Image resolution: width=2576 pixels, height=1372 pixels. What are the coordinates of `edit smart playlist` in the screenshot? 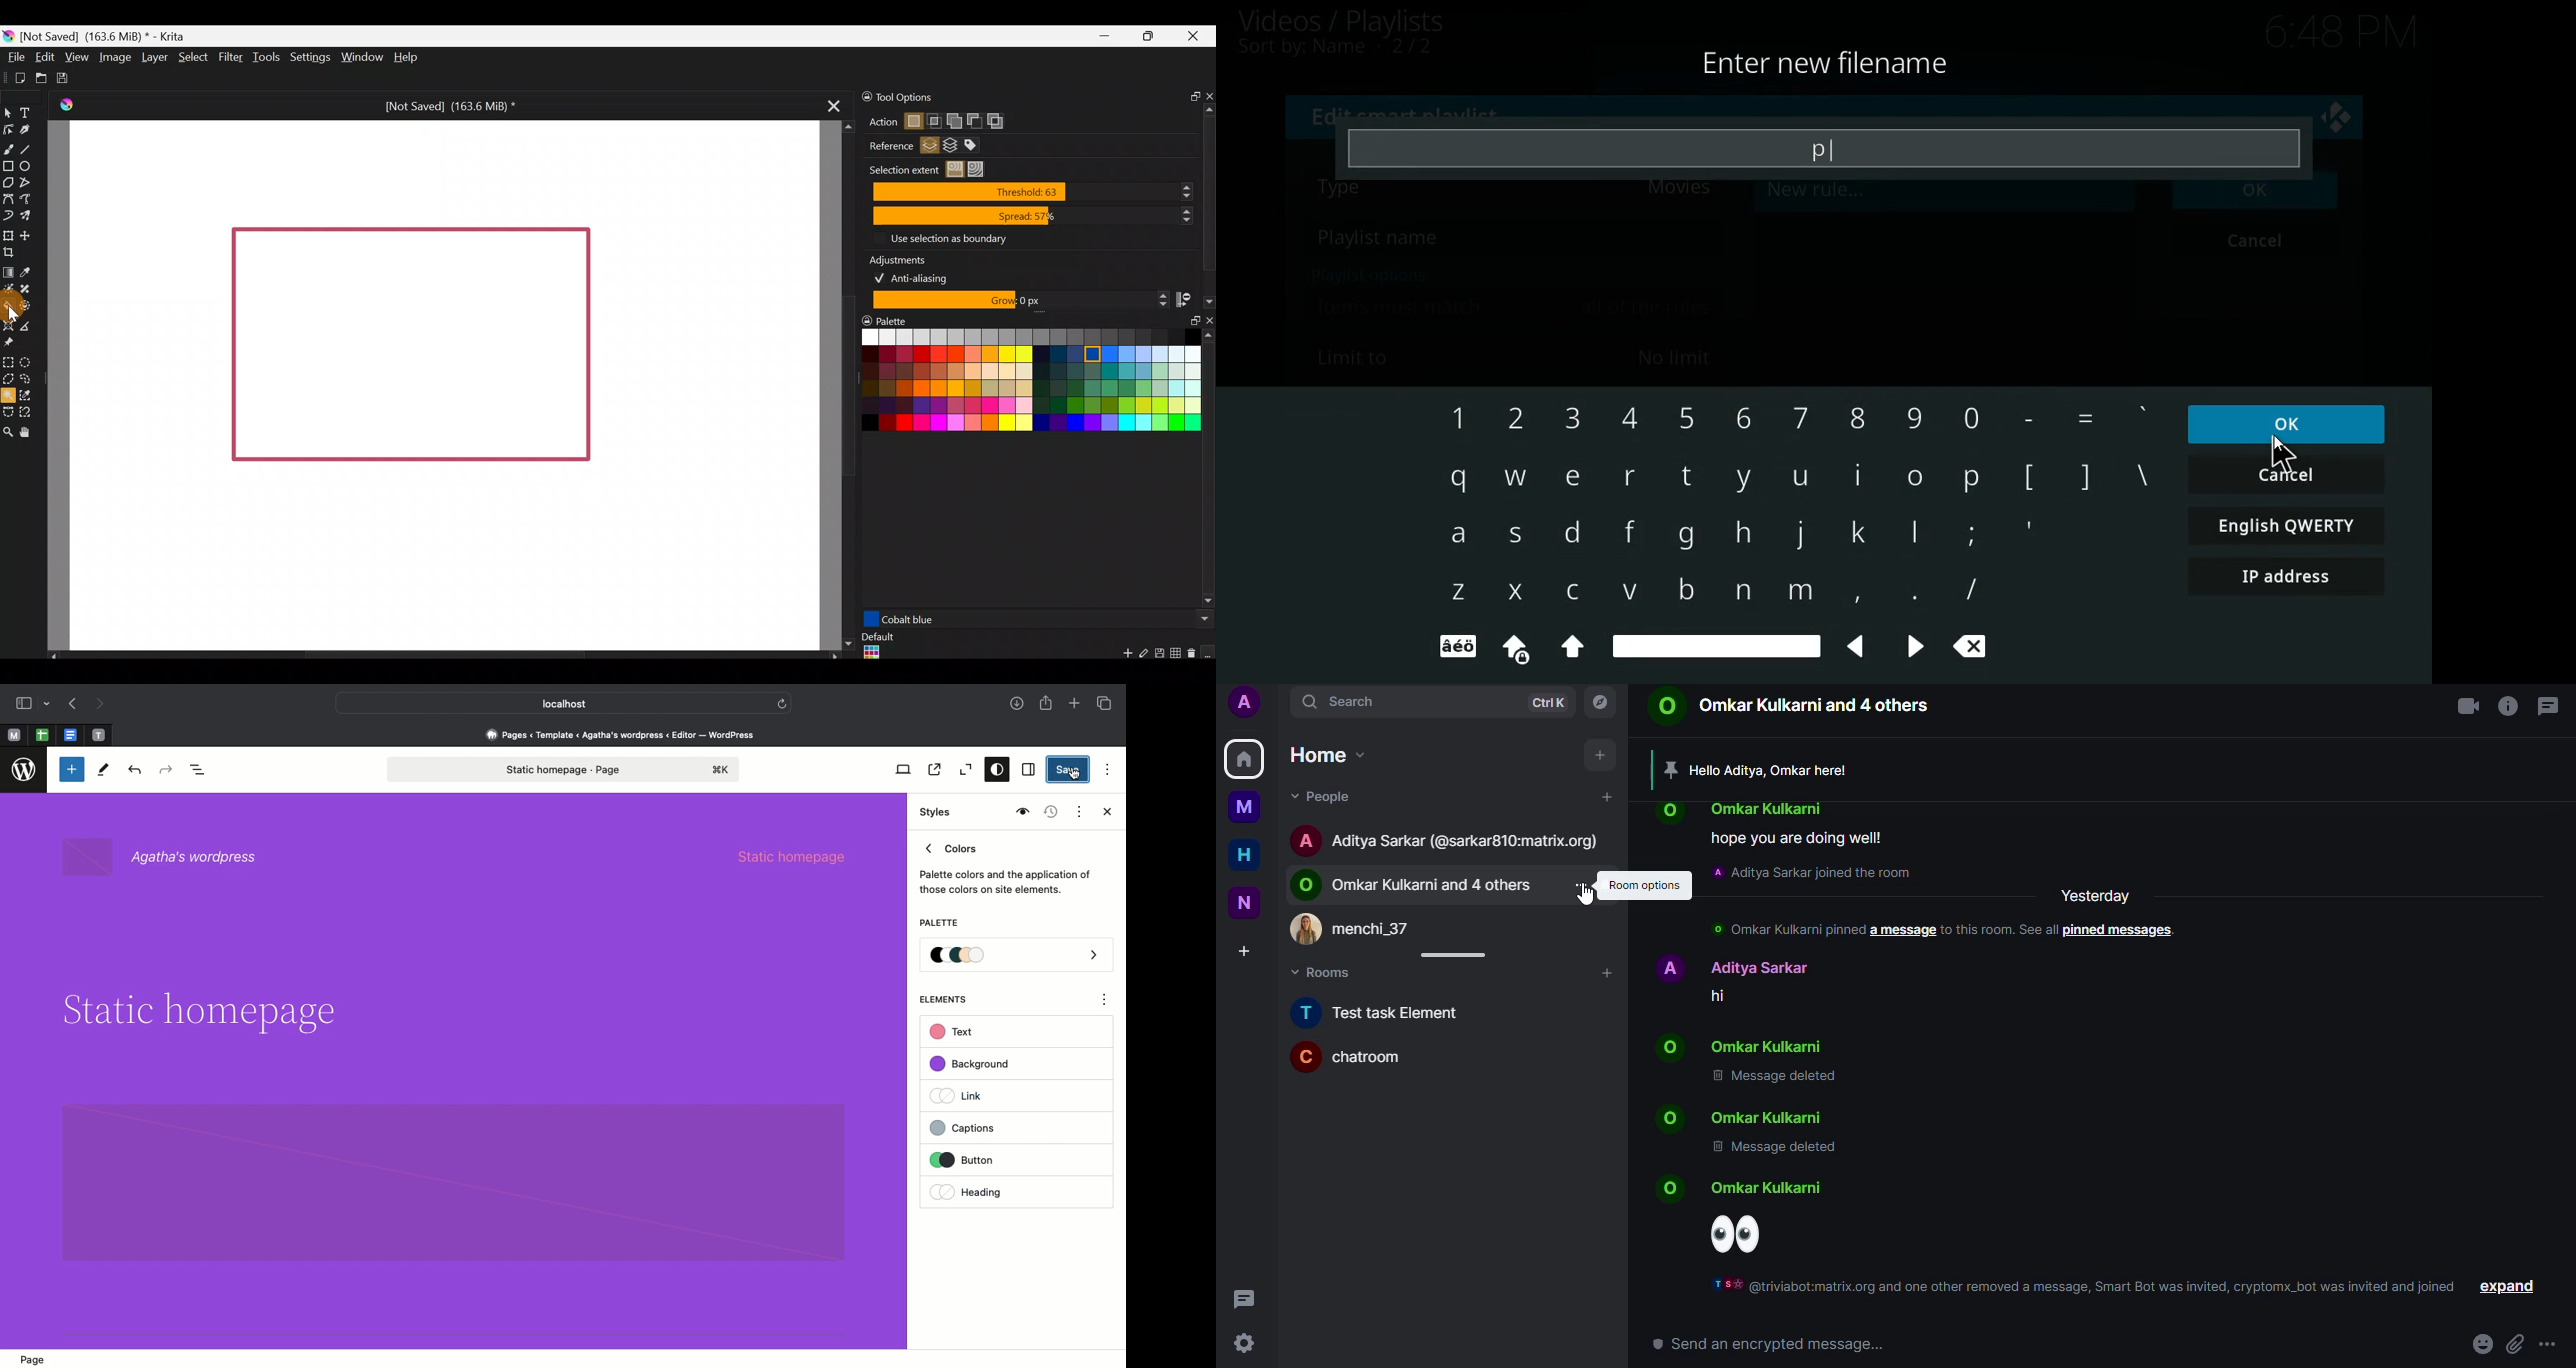 It's located at (1411, 112).